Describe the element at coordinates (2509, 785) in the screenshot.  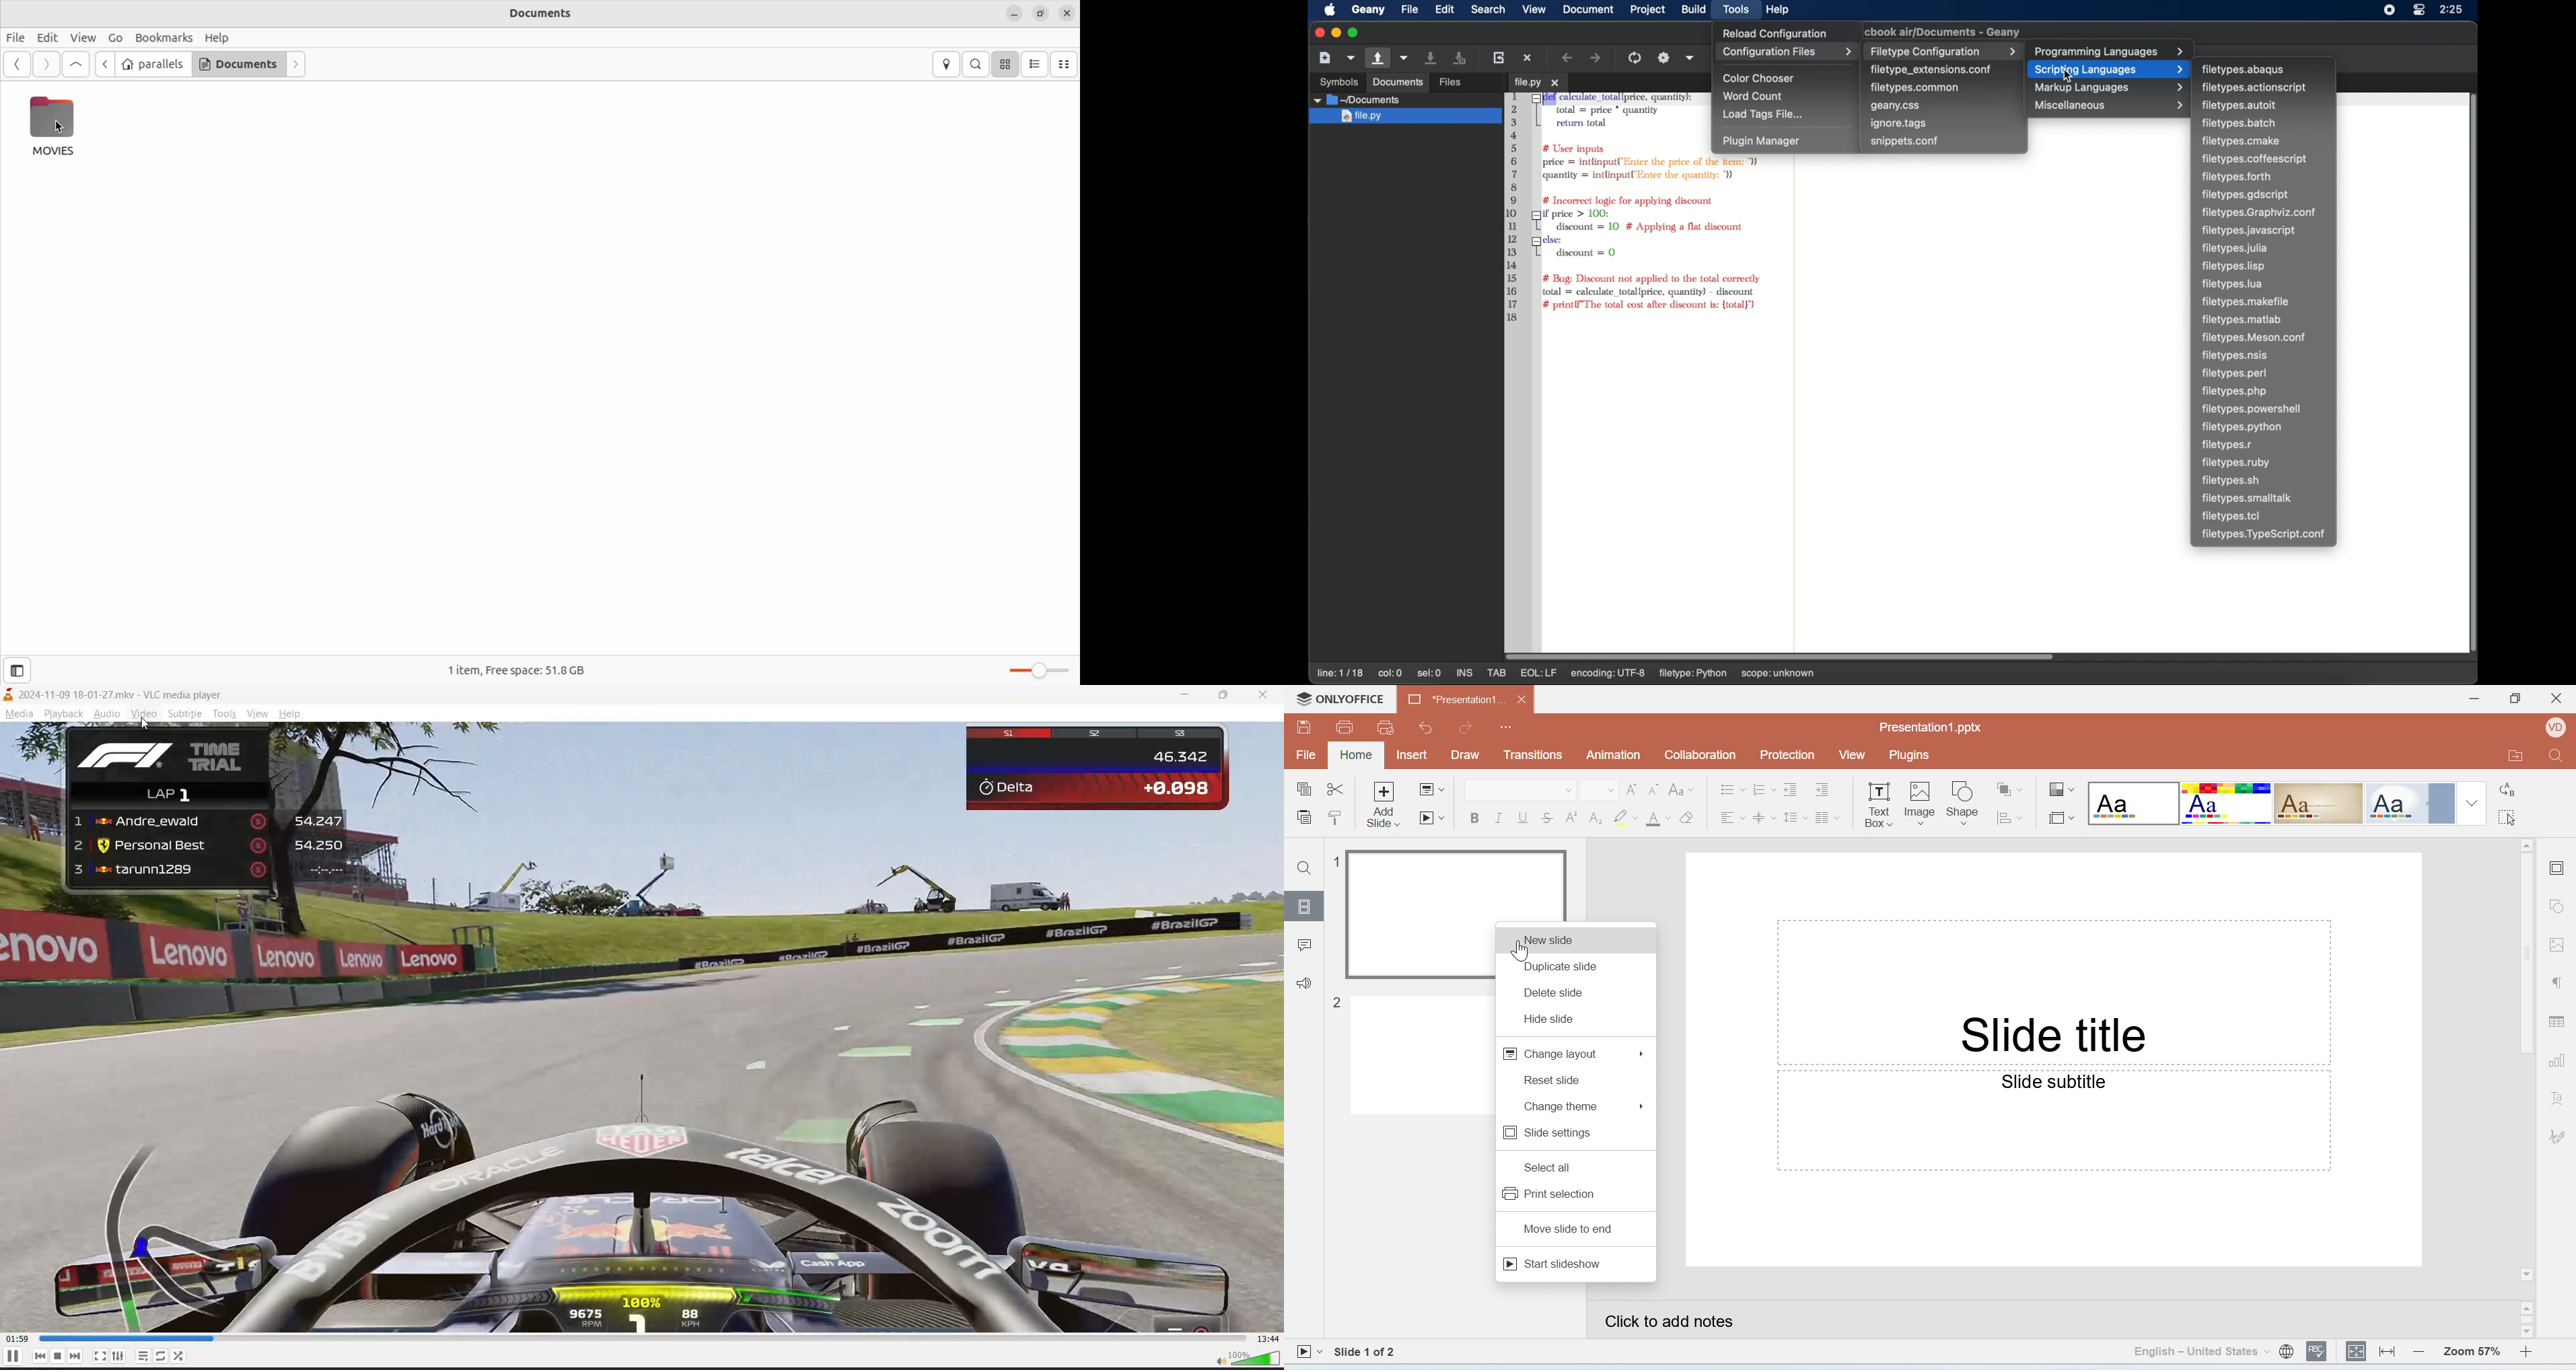
I see `Replace` at that location.